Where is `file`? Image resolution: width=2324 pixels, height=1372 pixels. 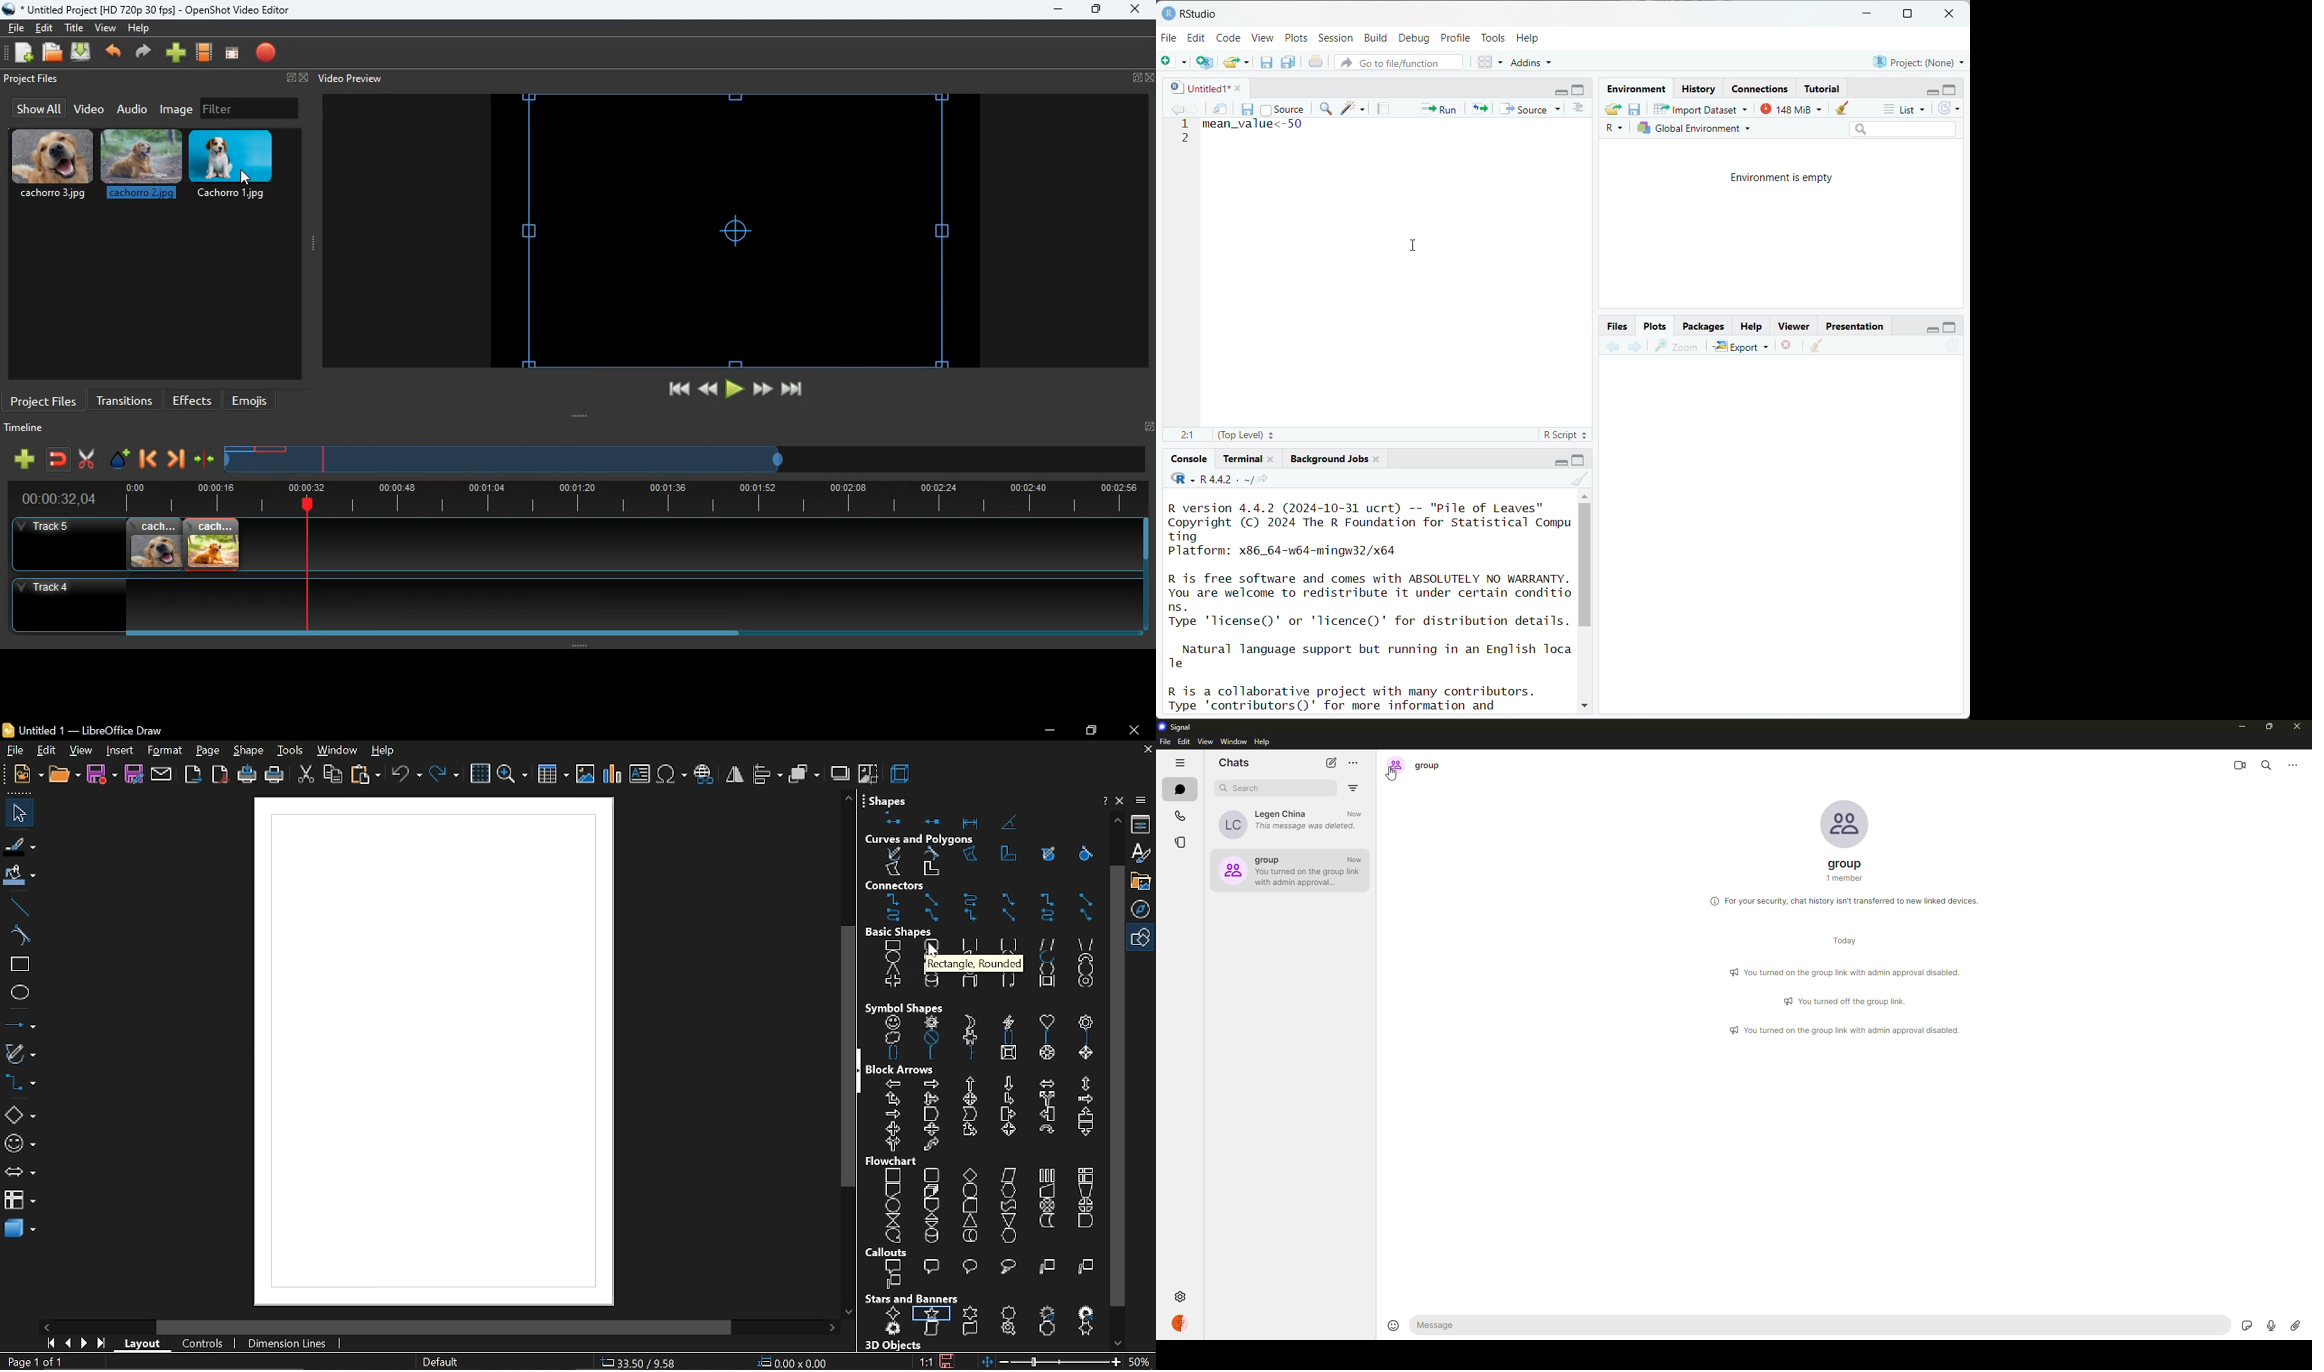 file is located at coordinates (14, 752).